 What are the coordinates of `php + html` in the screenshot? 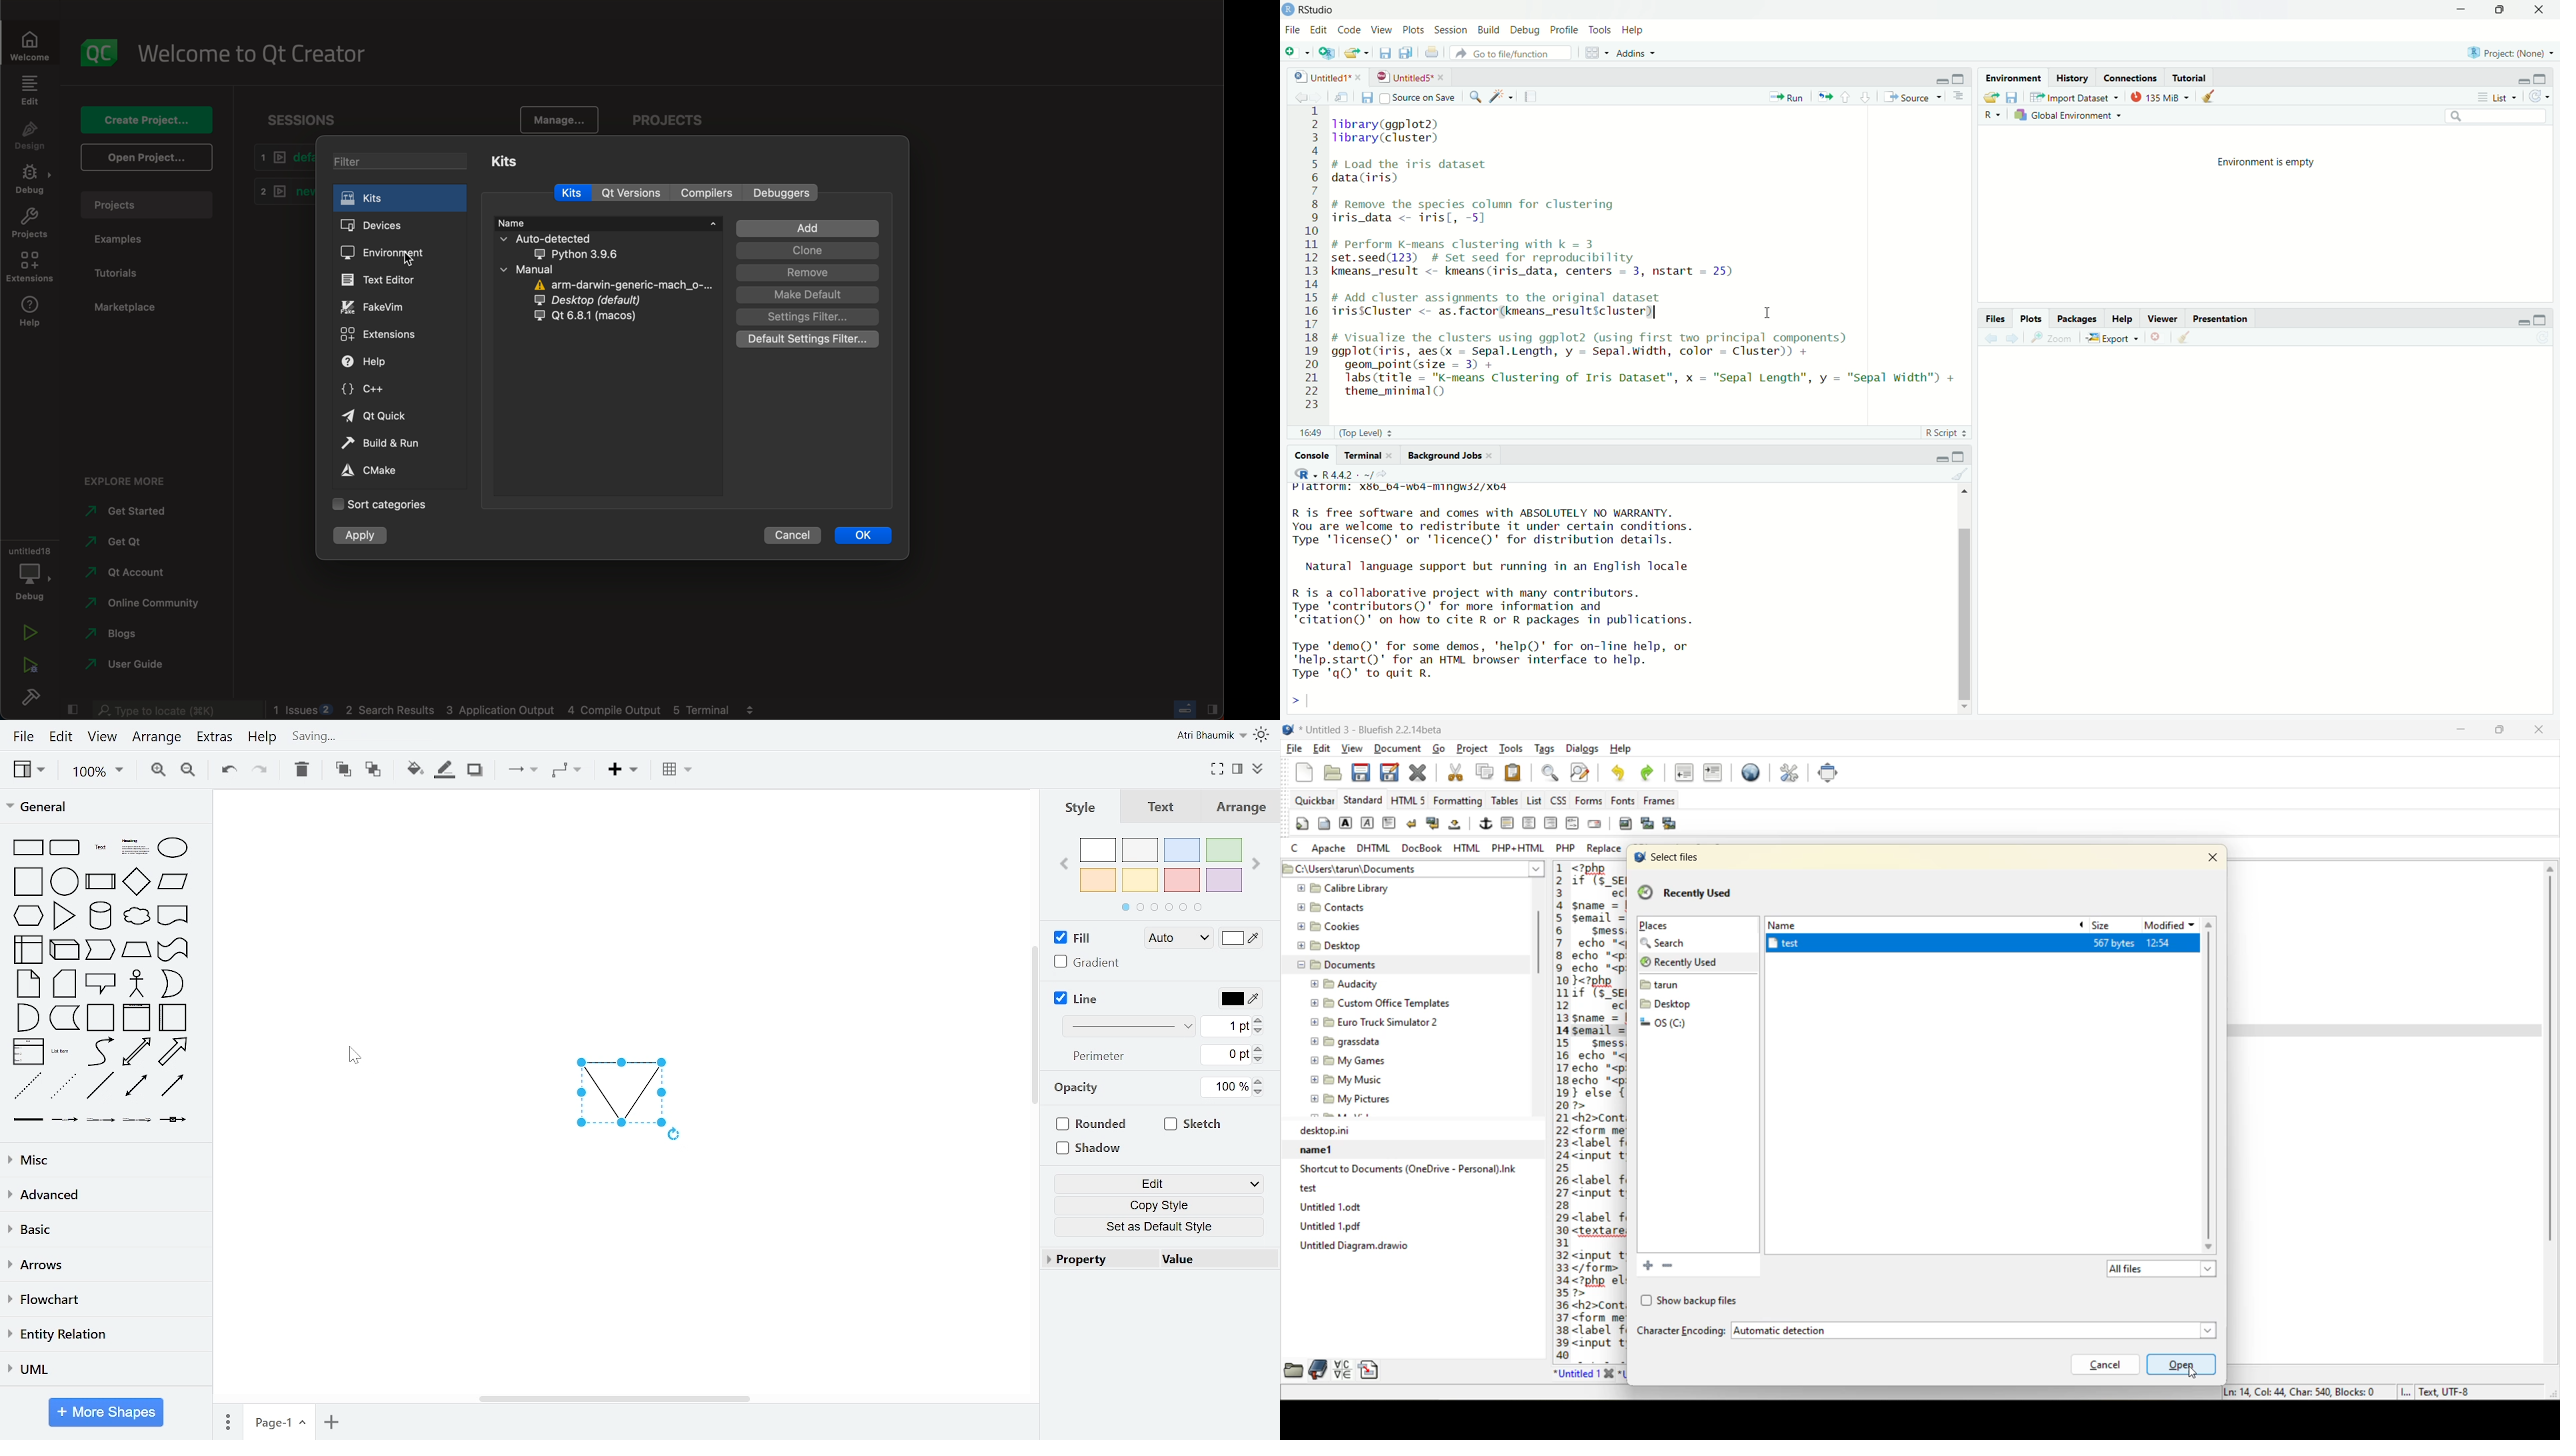 It's located at (1519, 850).